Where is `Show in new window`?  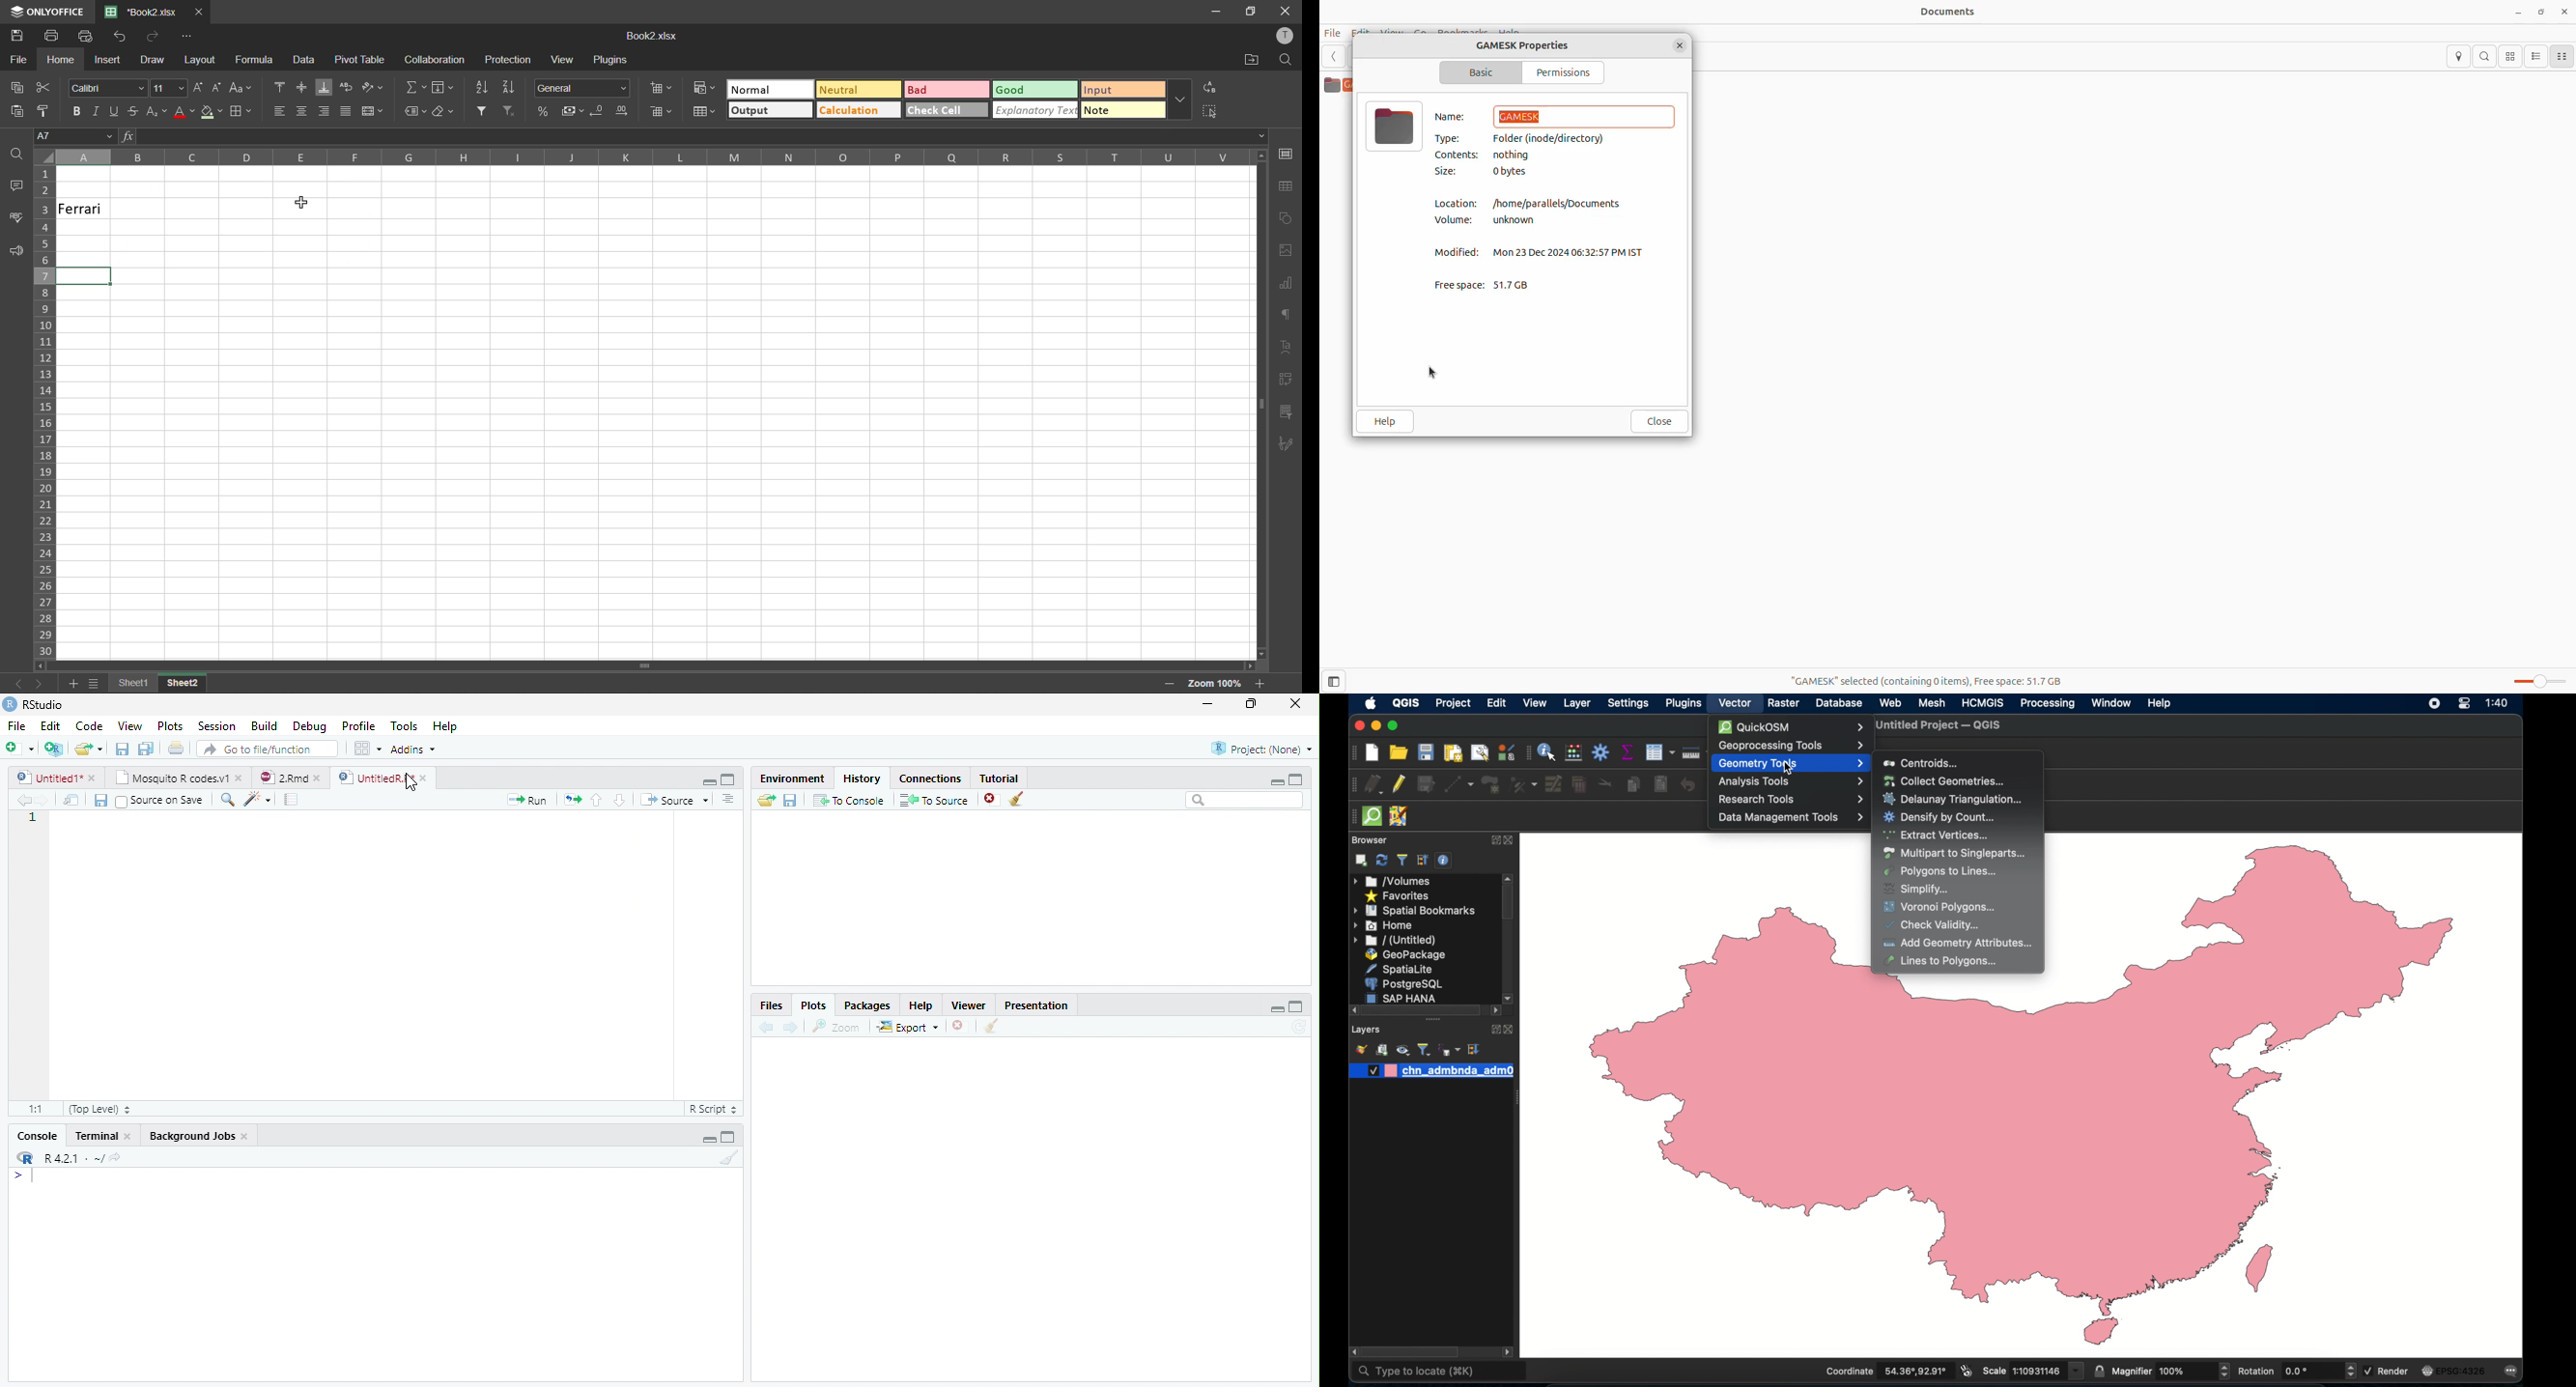
Show in new window is located at coordinates (74, 802).